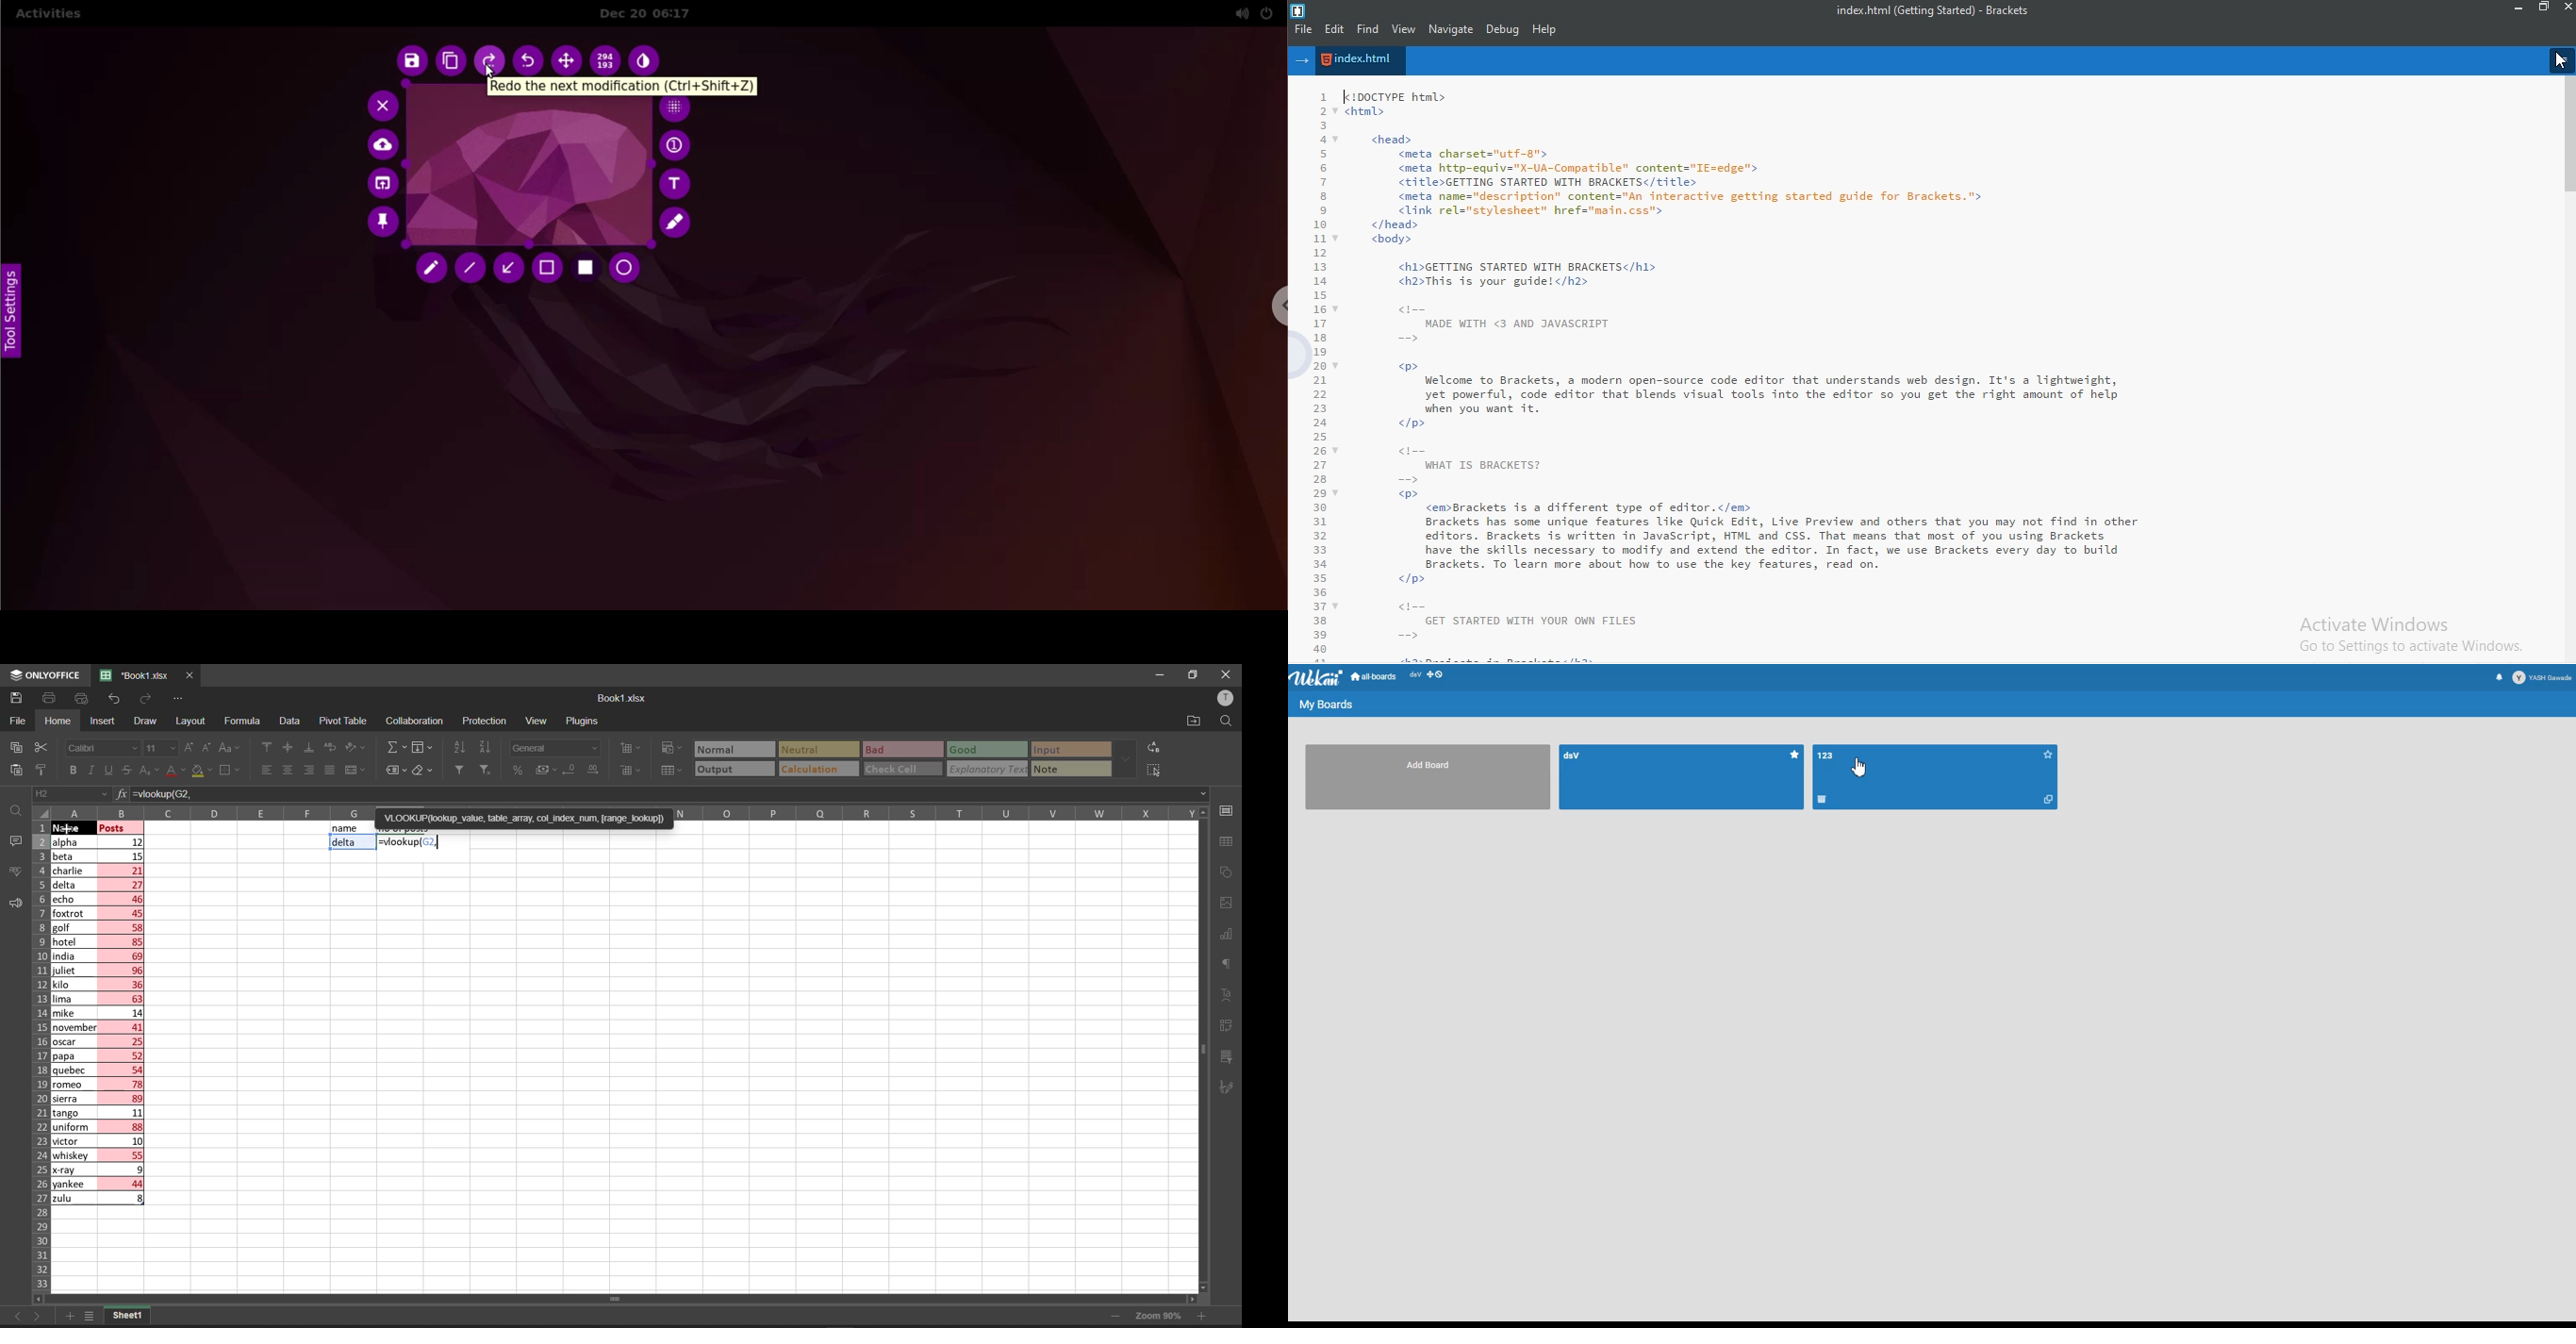 The image size is (2576, 1344). What do you see at coordinates (1231, 1025) in the screenshot?
I see `pivot table settings` at bounding box center [1231, 1025].